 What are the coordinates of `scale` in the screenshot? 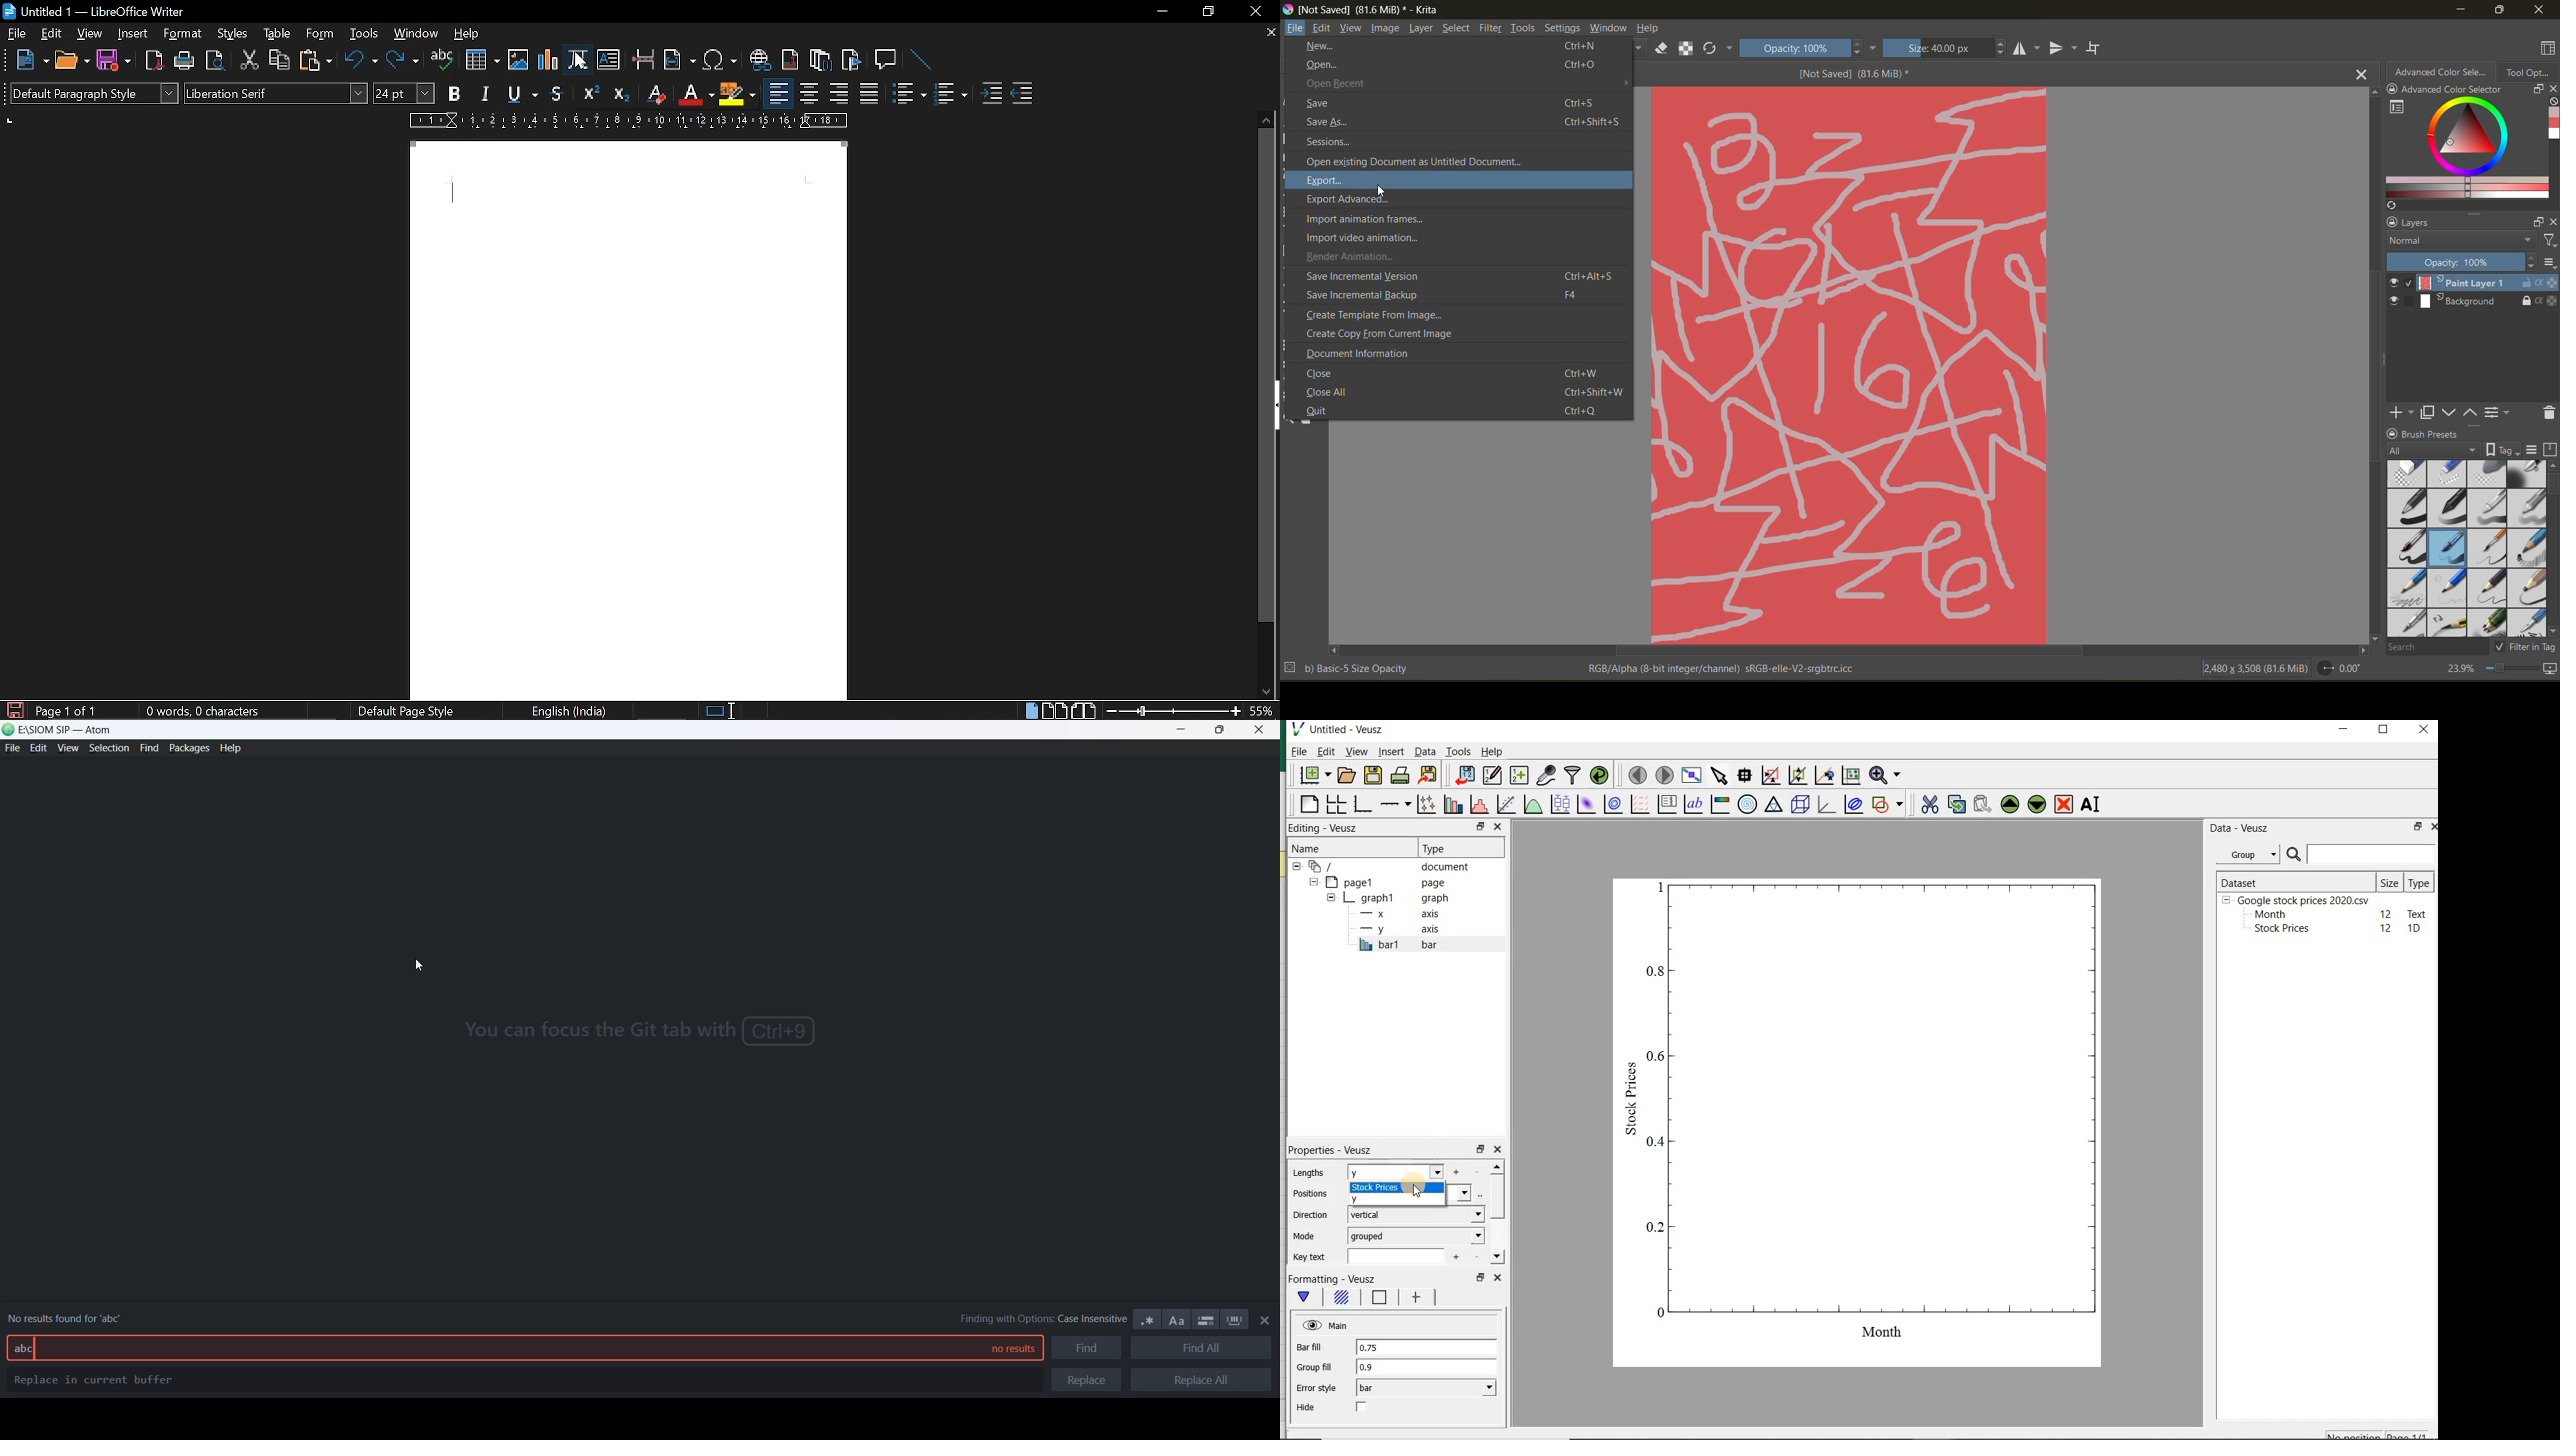 It's located at (624, 121).